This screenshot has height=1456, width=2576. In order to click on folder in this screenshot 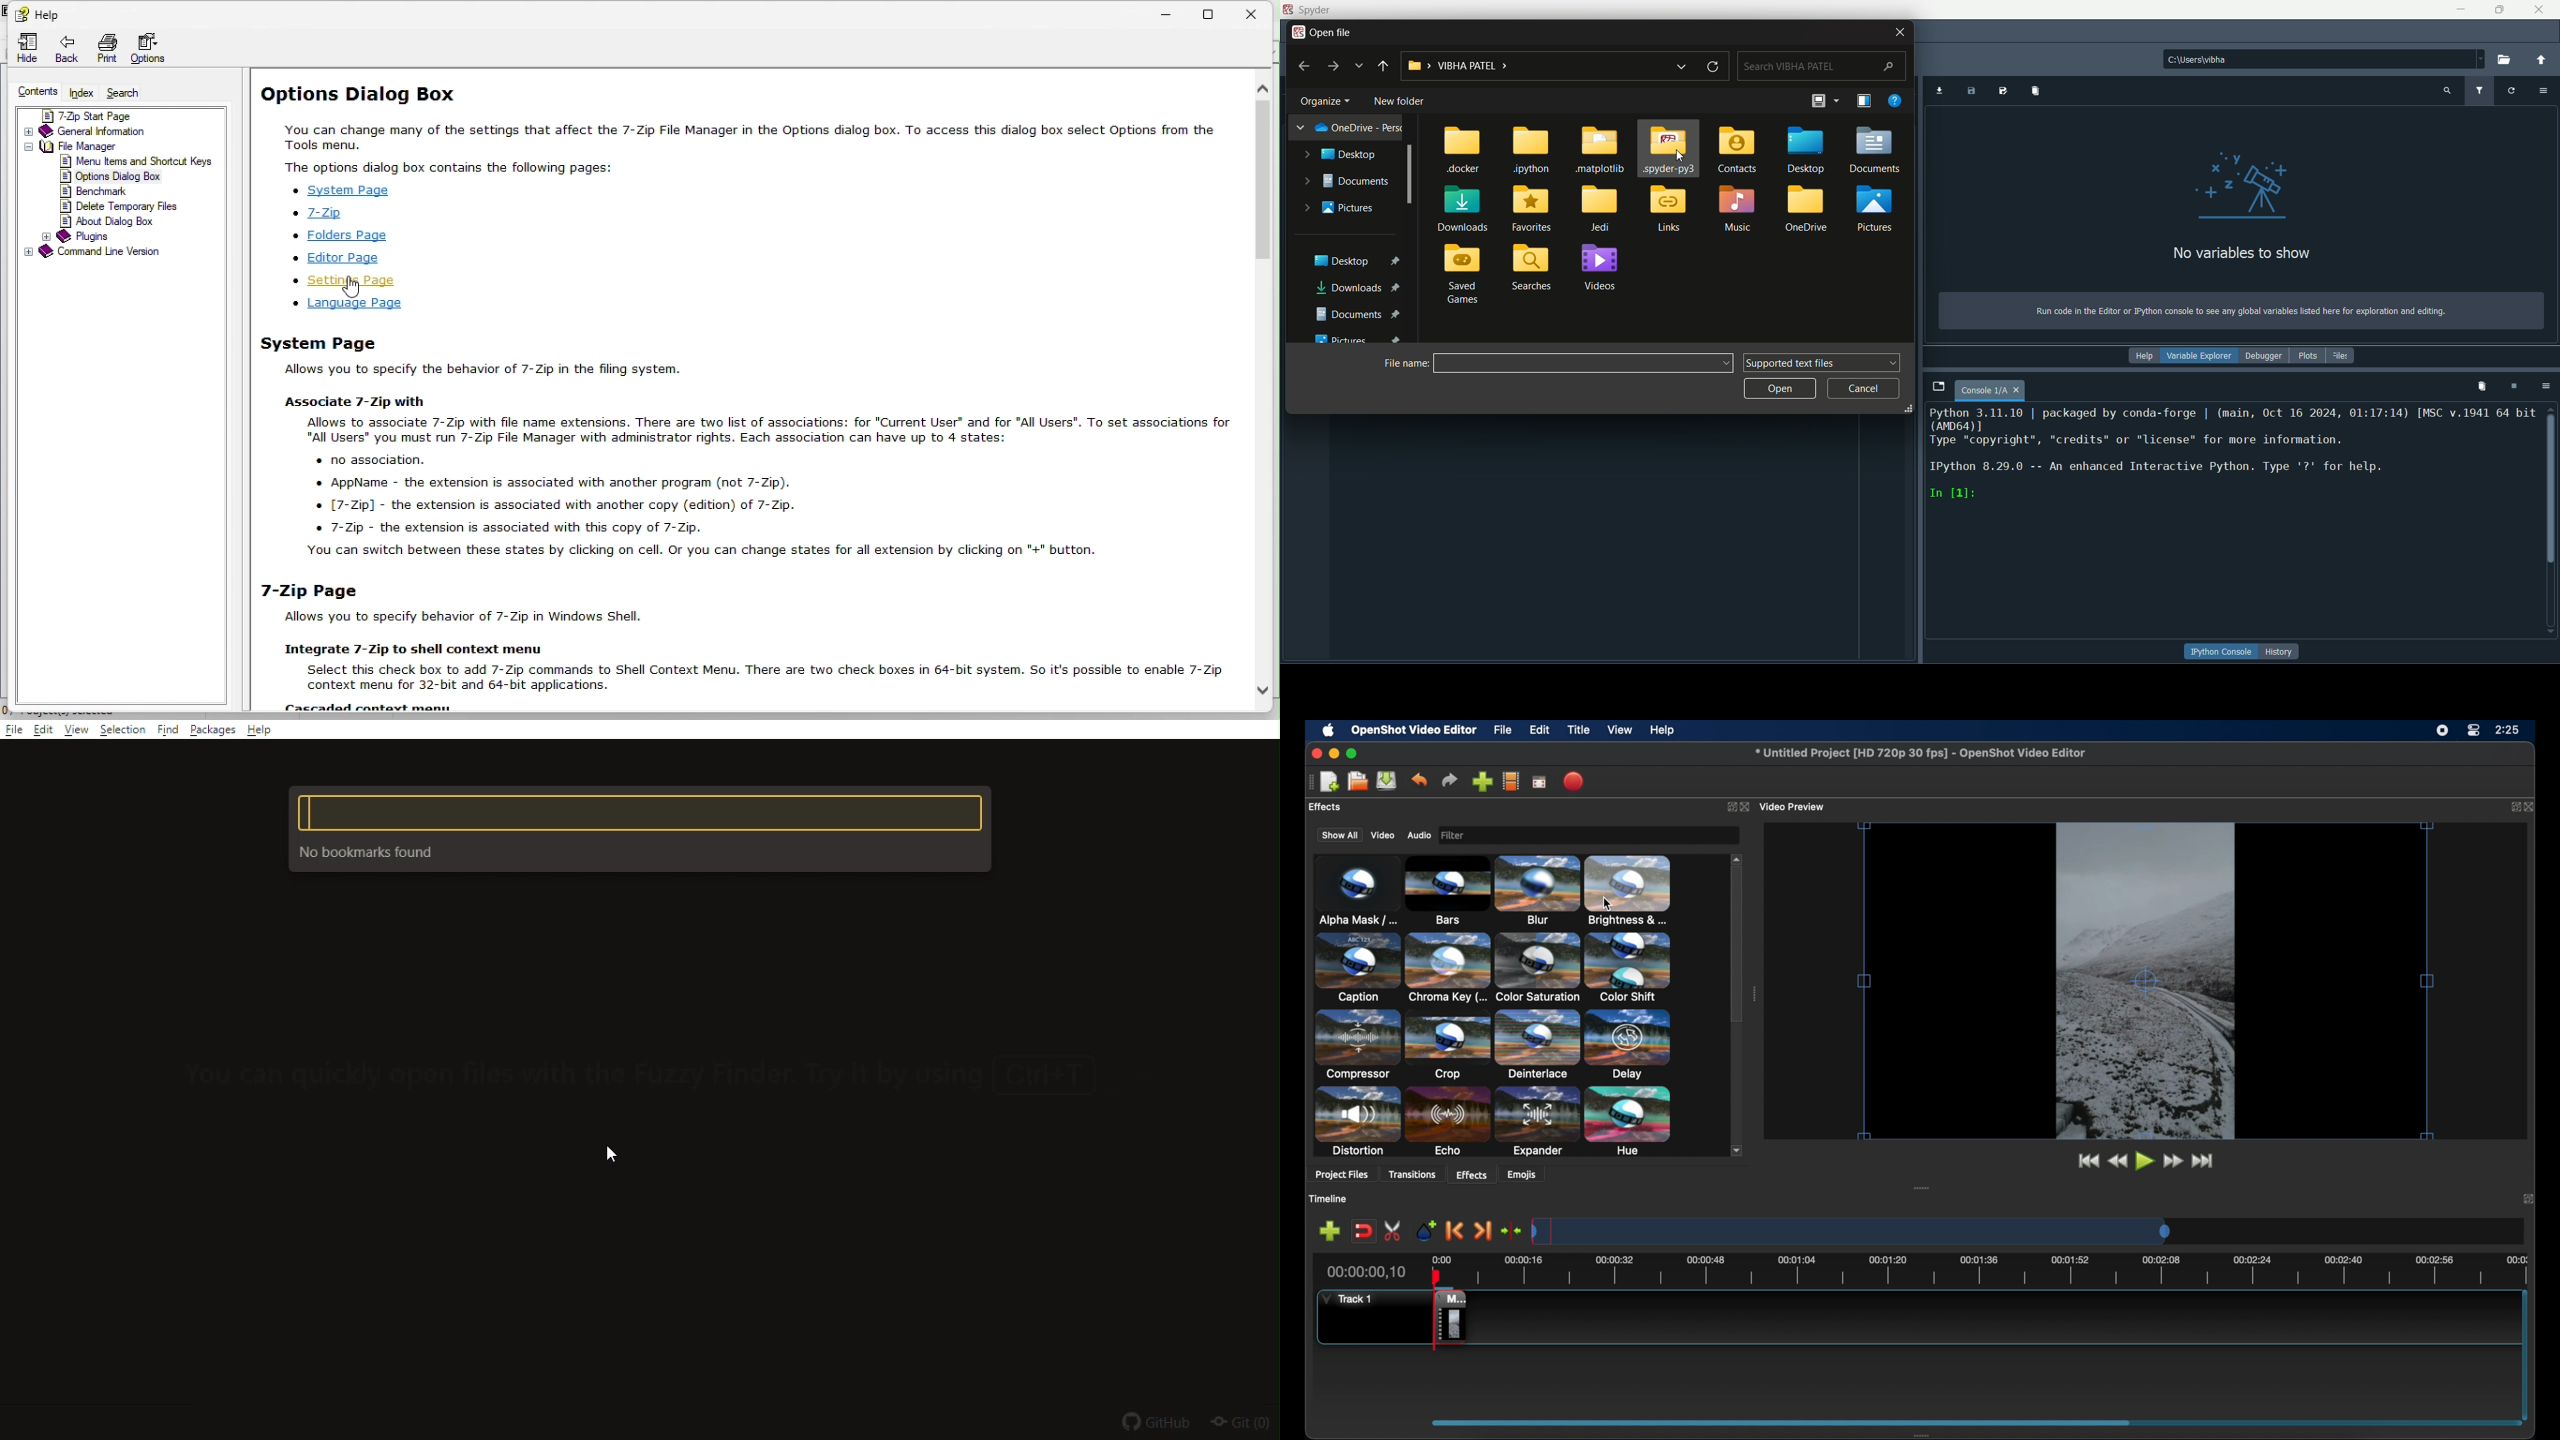, I will do `click(1599, 267)`.